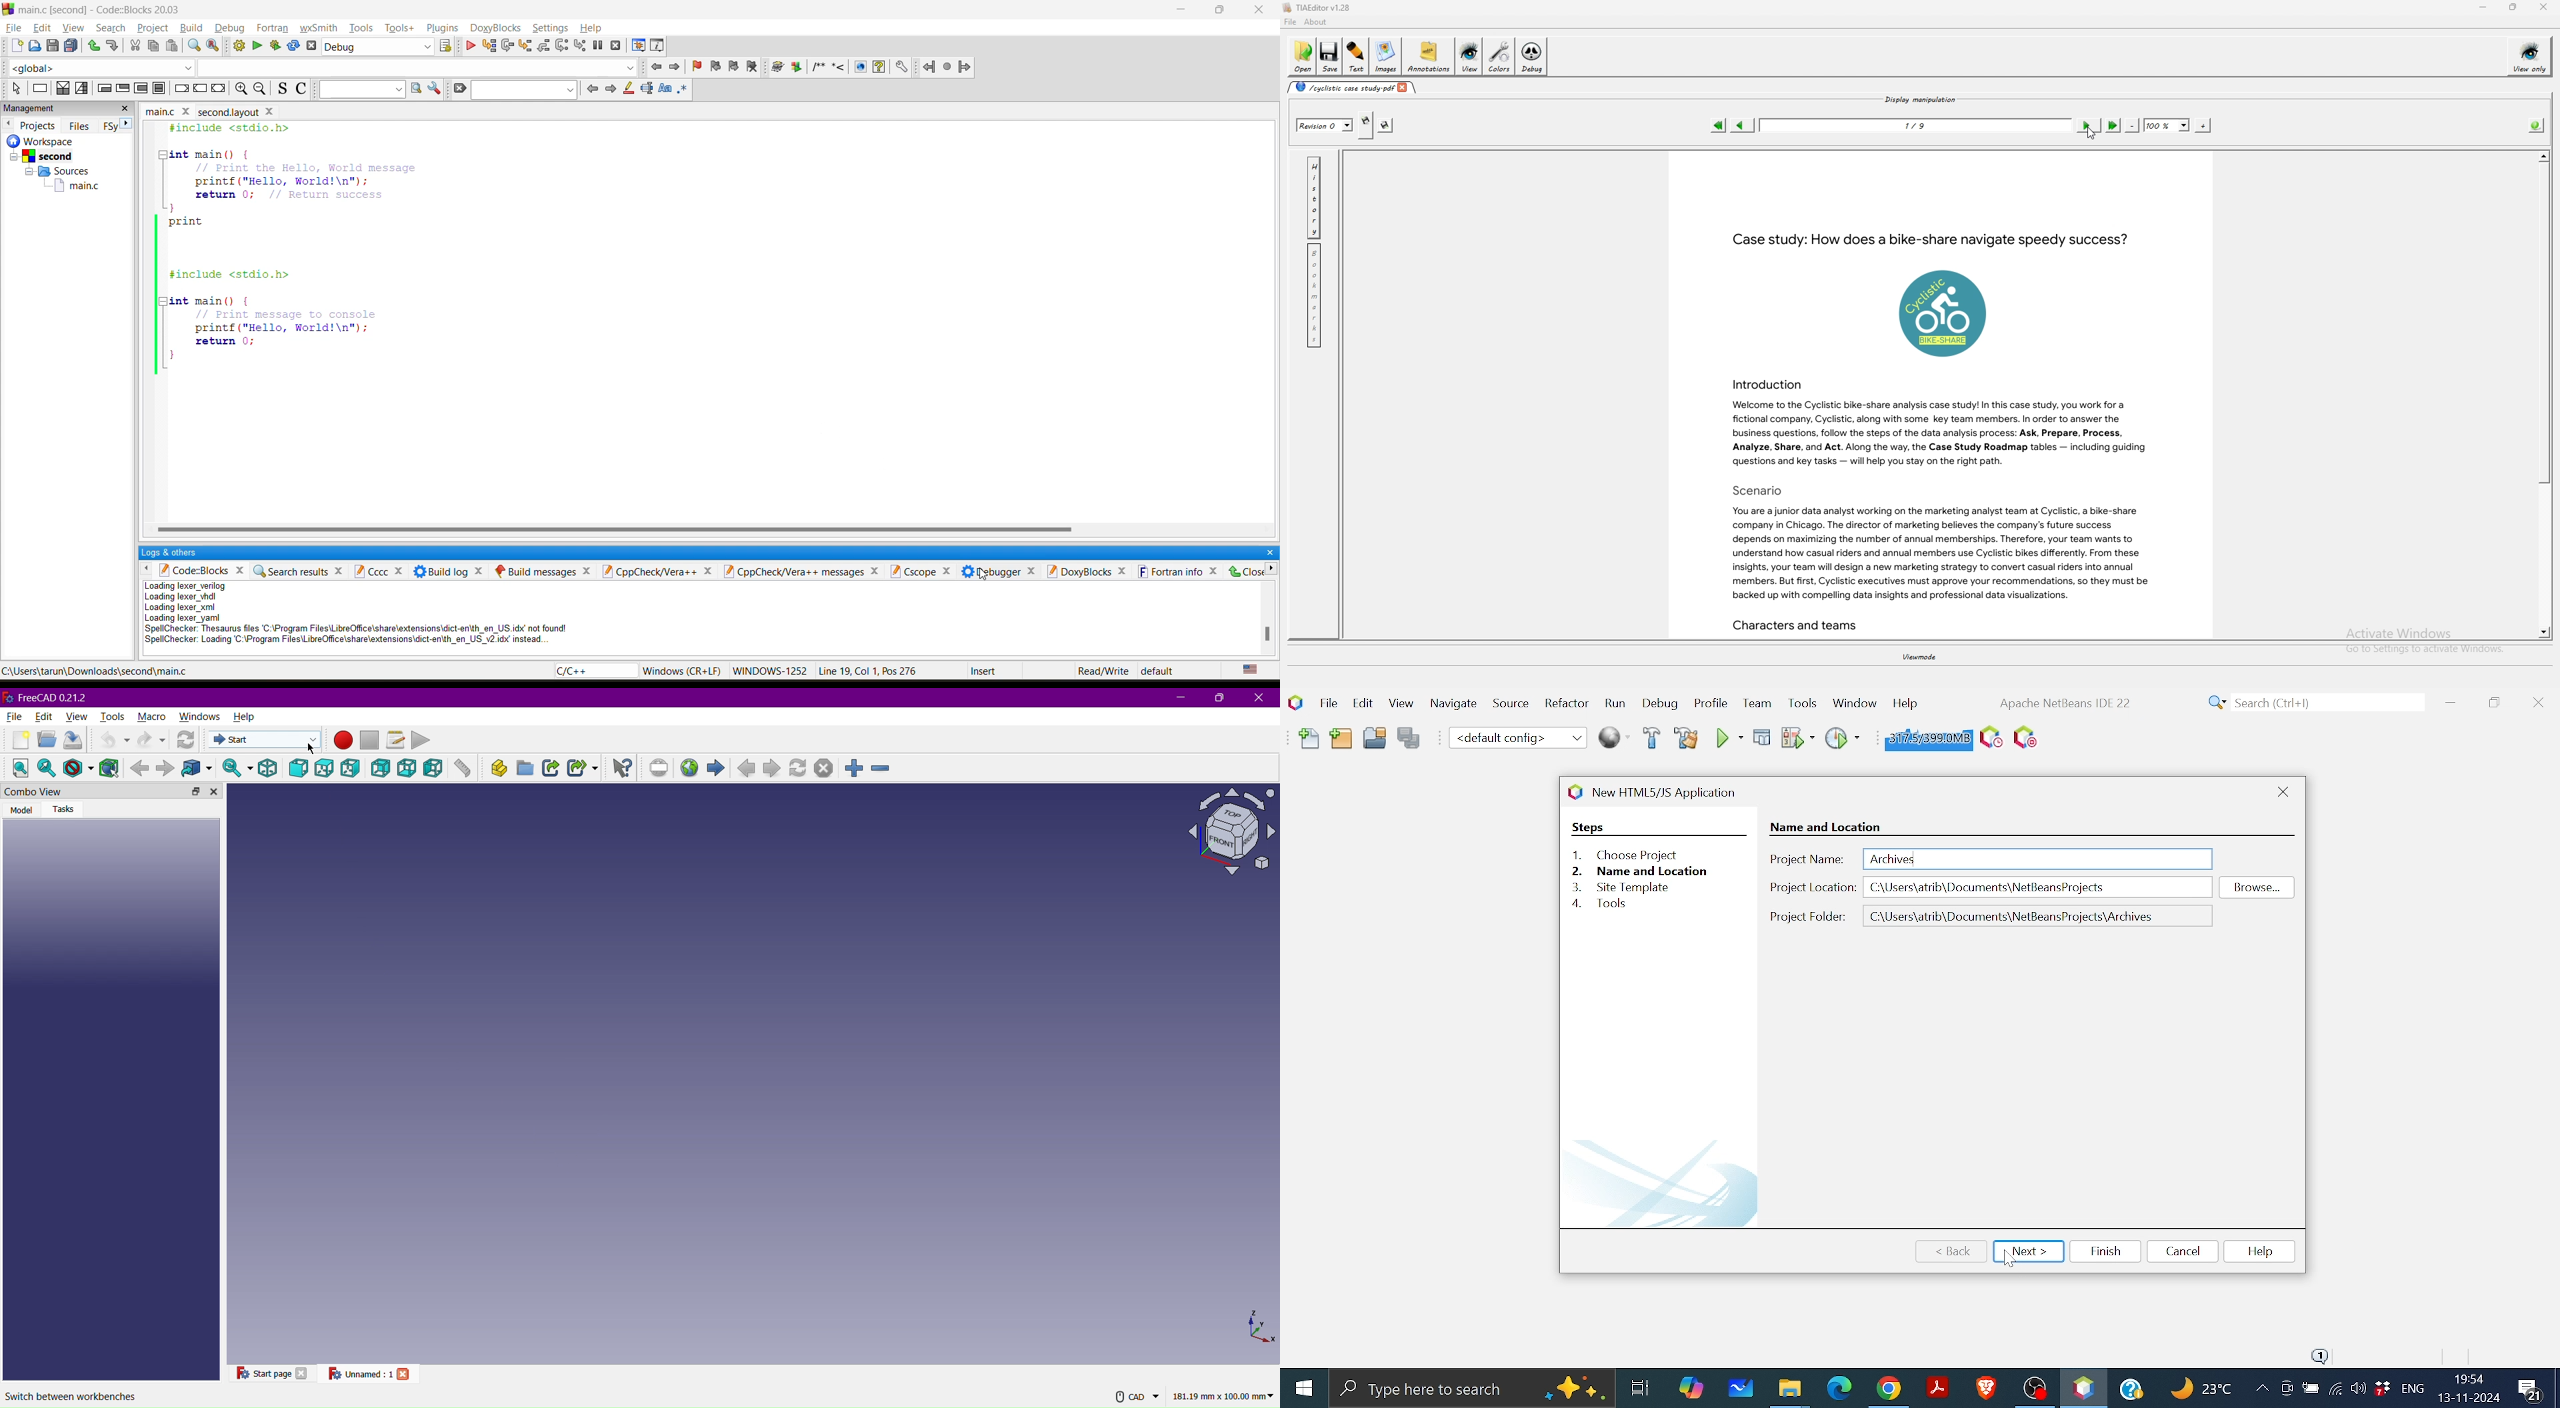 This screenshot has width=2576, height=1428. I want to click on toggle bookmark, so click(696, 66).